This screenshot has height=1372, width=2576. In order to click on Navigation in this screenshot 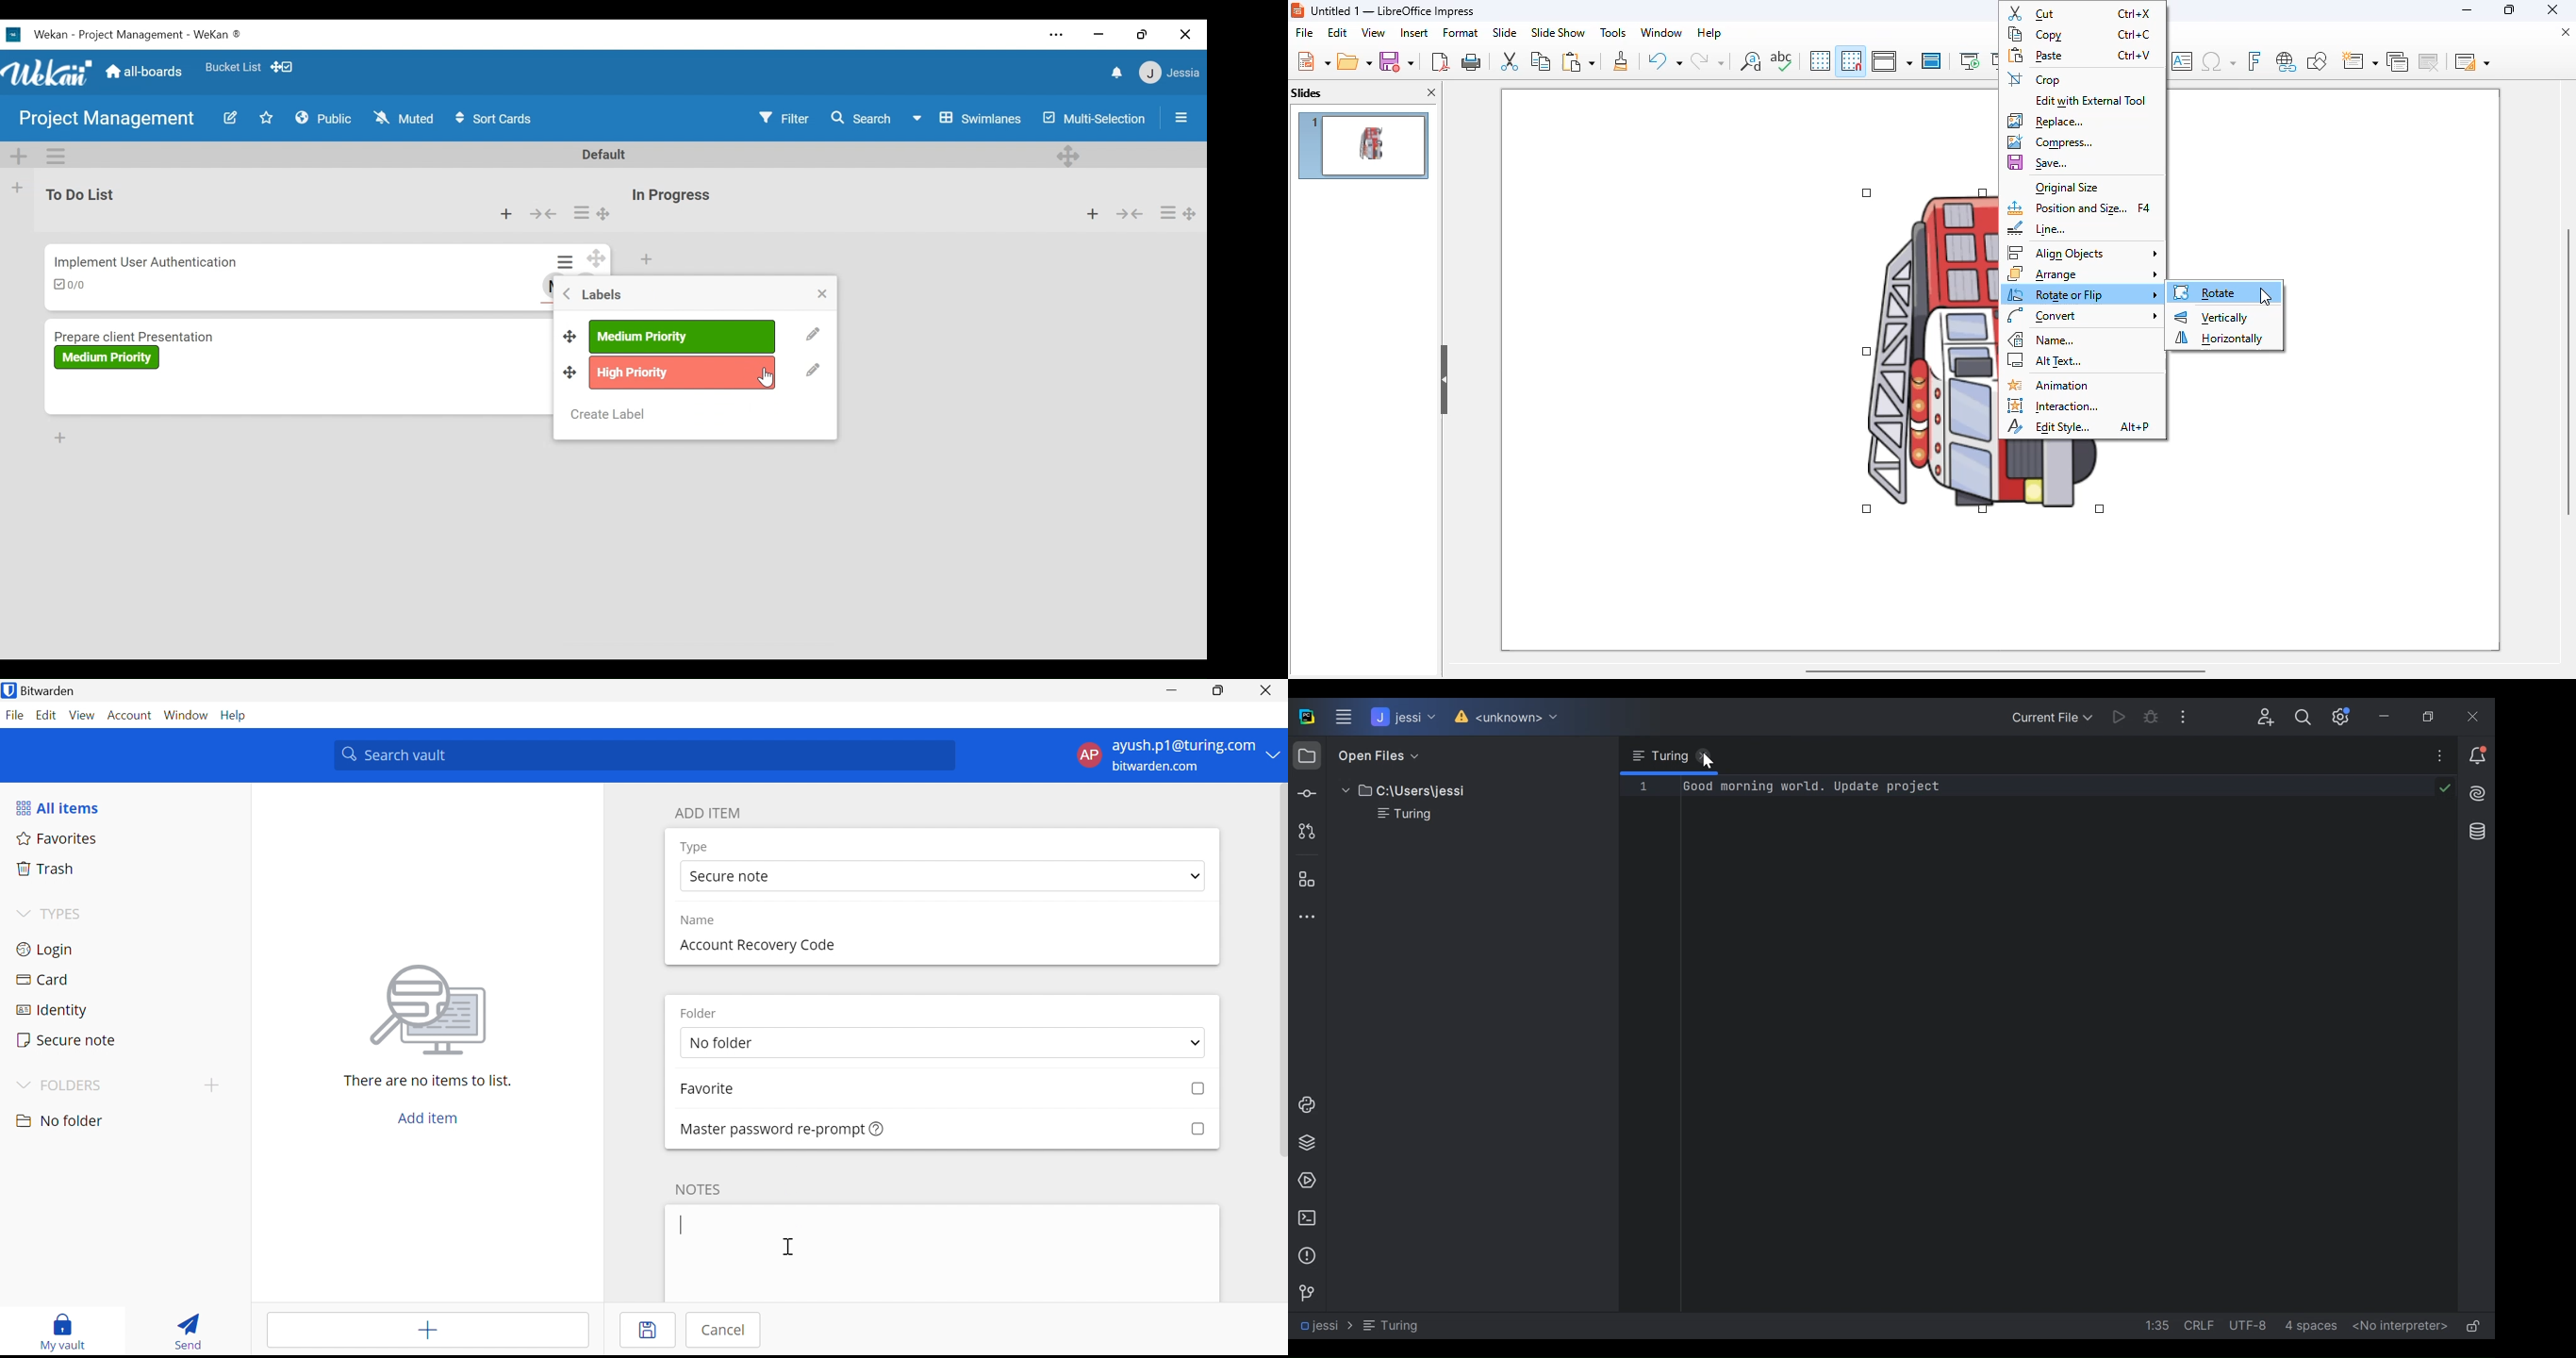, I will do `click(1357, 1325)`.